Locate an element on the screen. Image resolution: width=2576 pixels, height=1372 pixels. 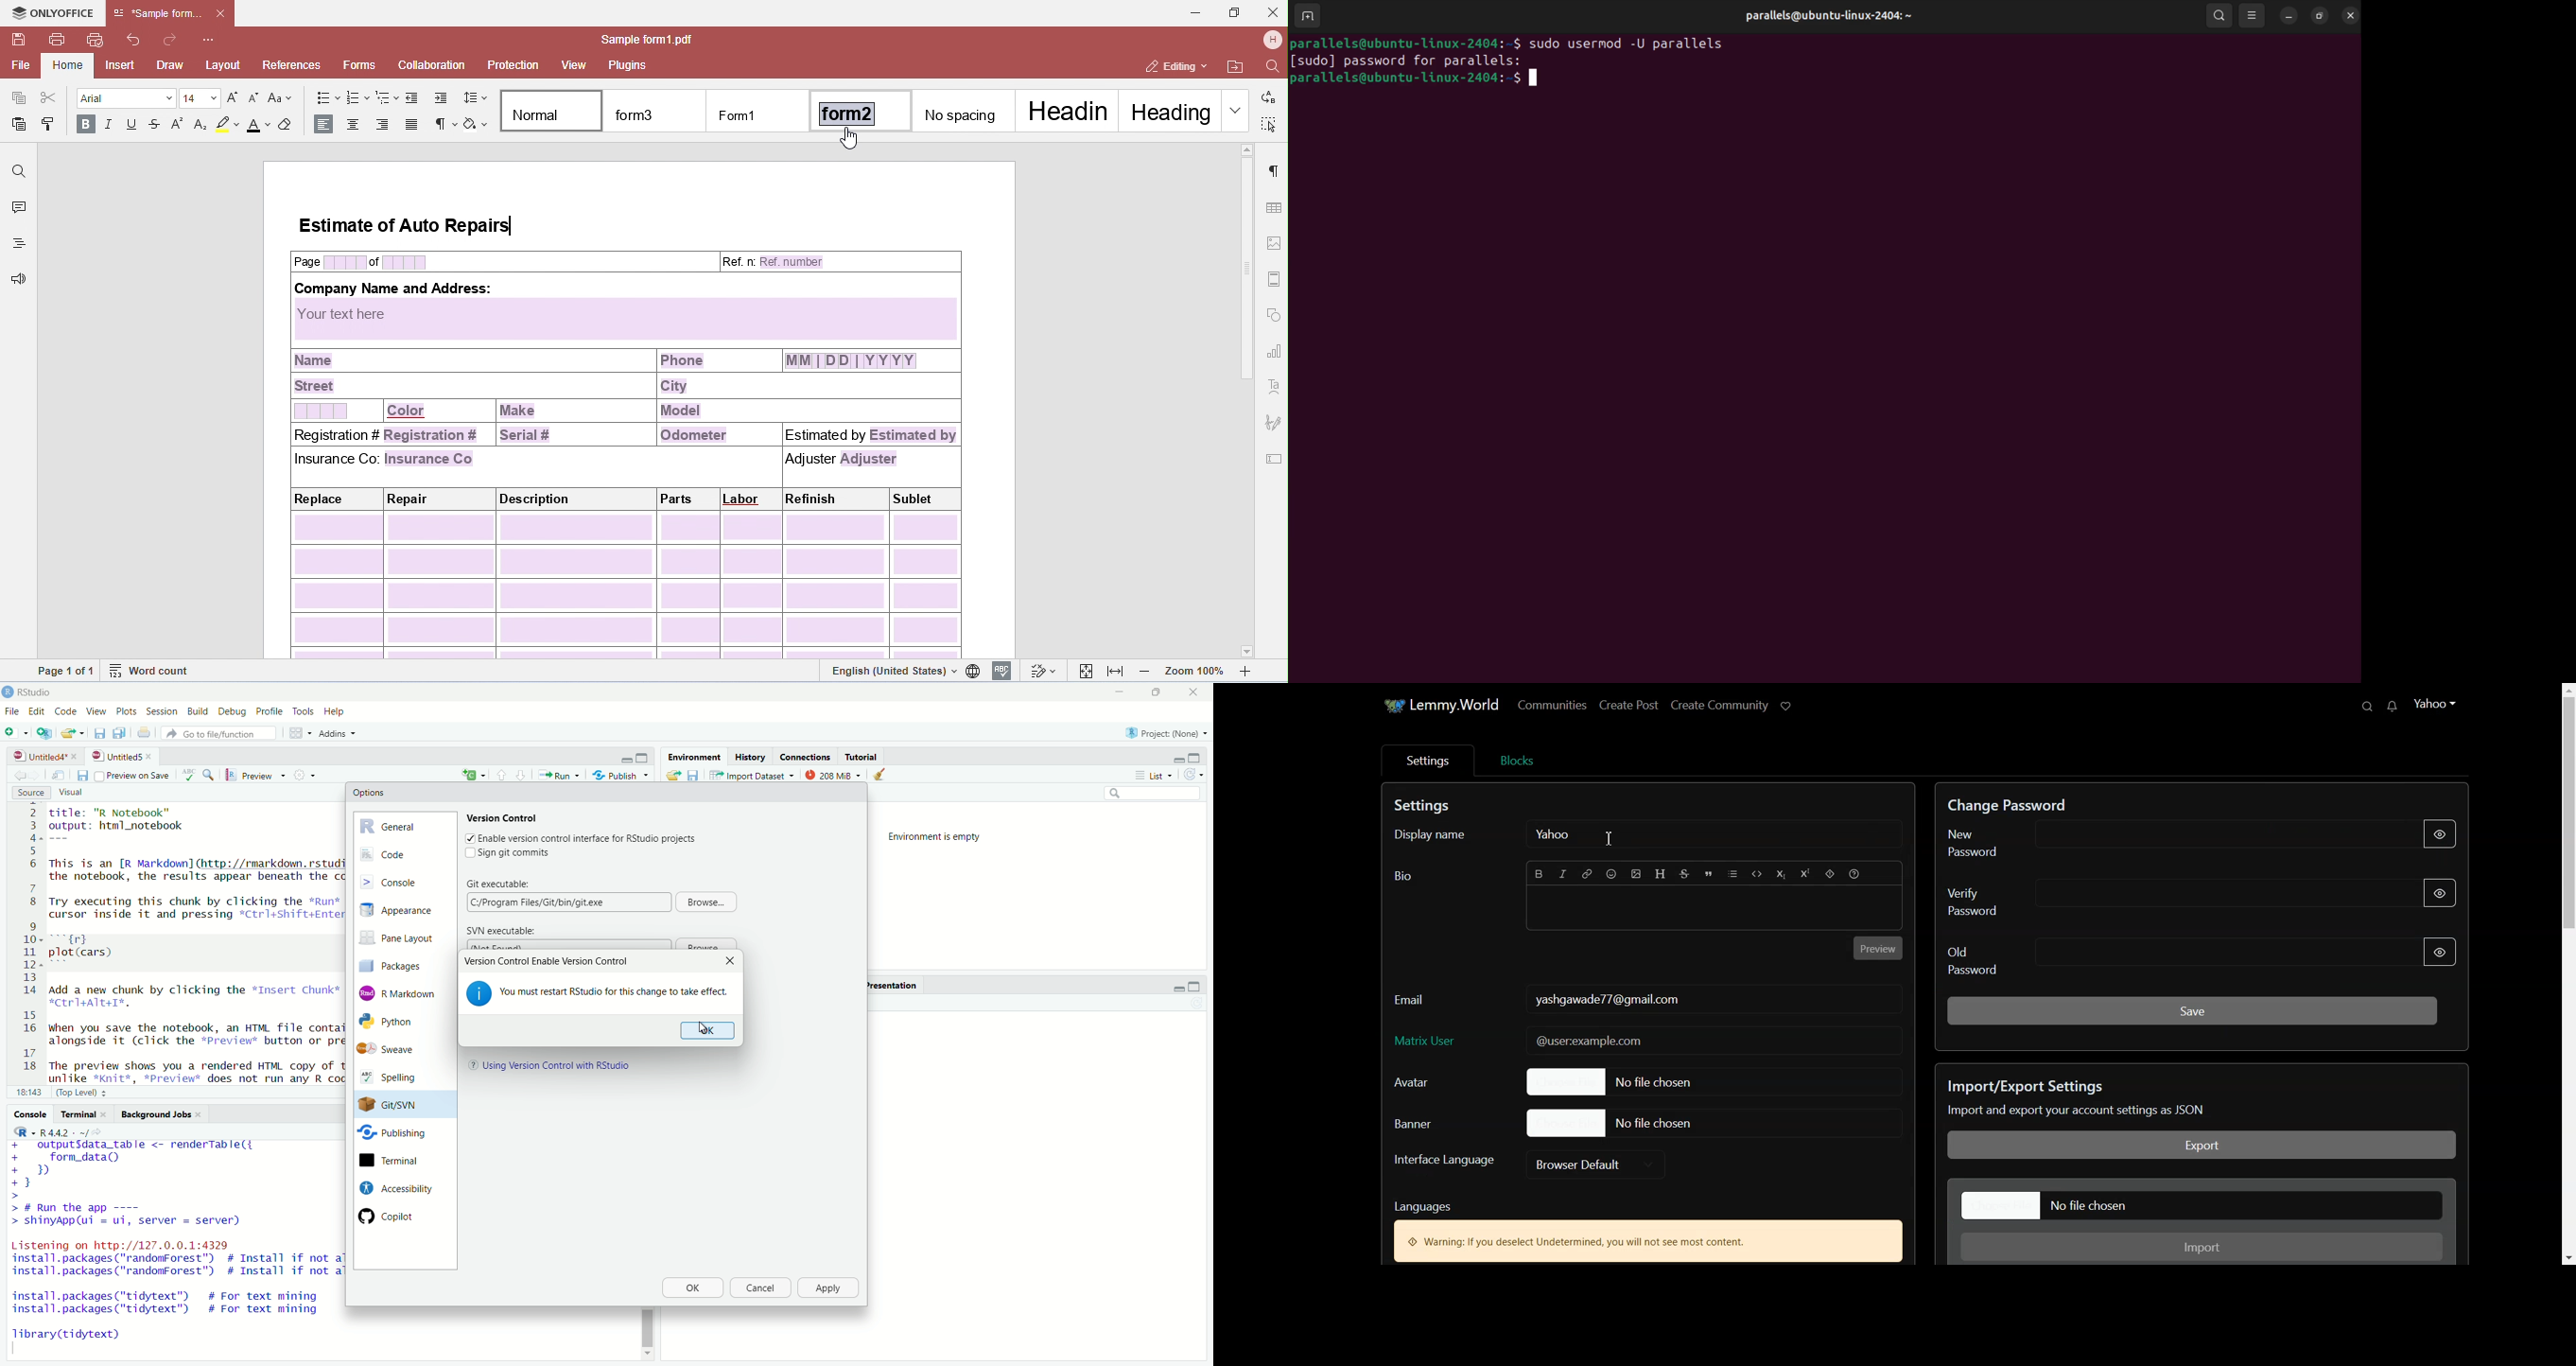
copilot is located at coordinates (397, 1215).